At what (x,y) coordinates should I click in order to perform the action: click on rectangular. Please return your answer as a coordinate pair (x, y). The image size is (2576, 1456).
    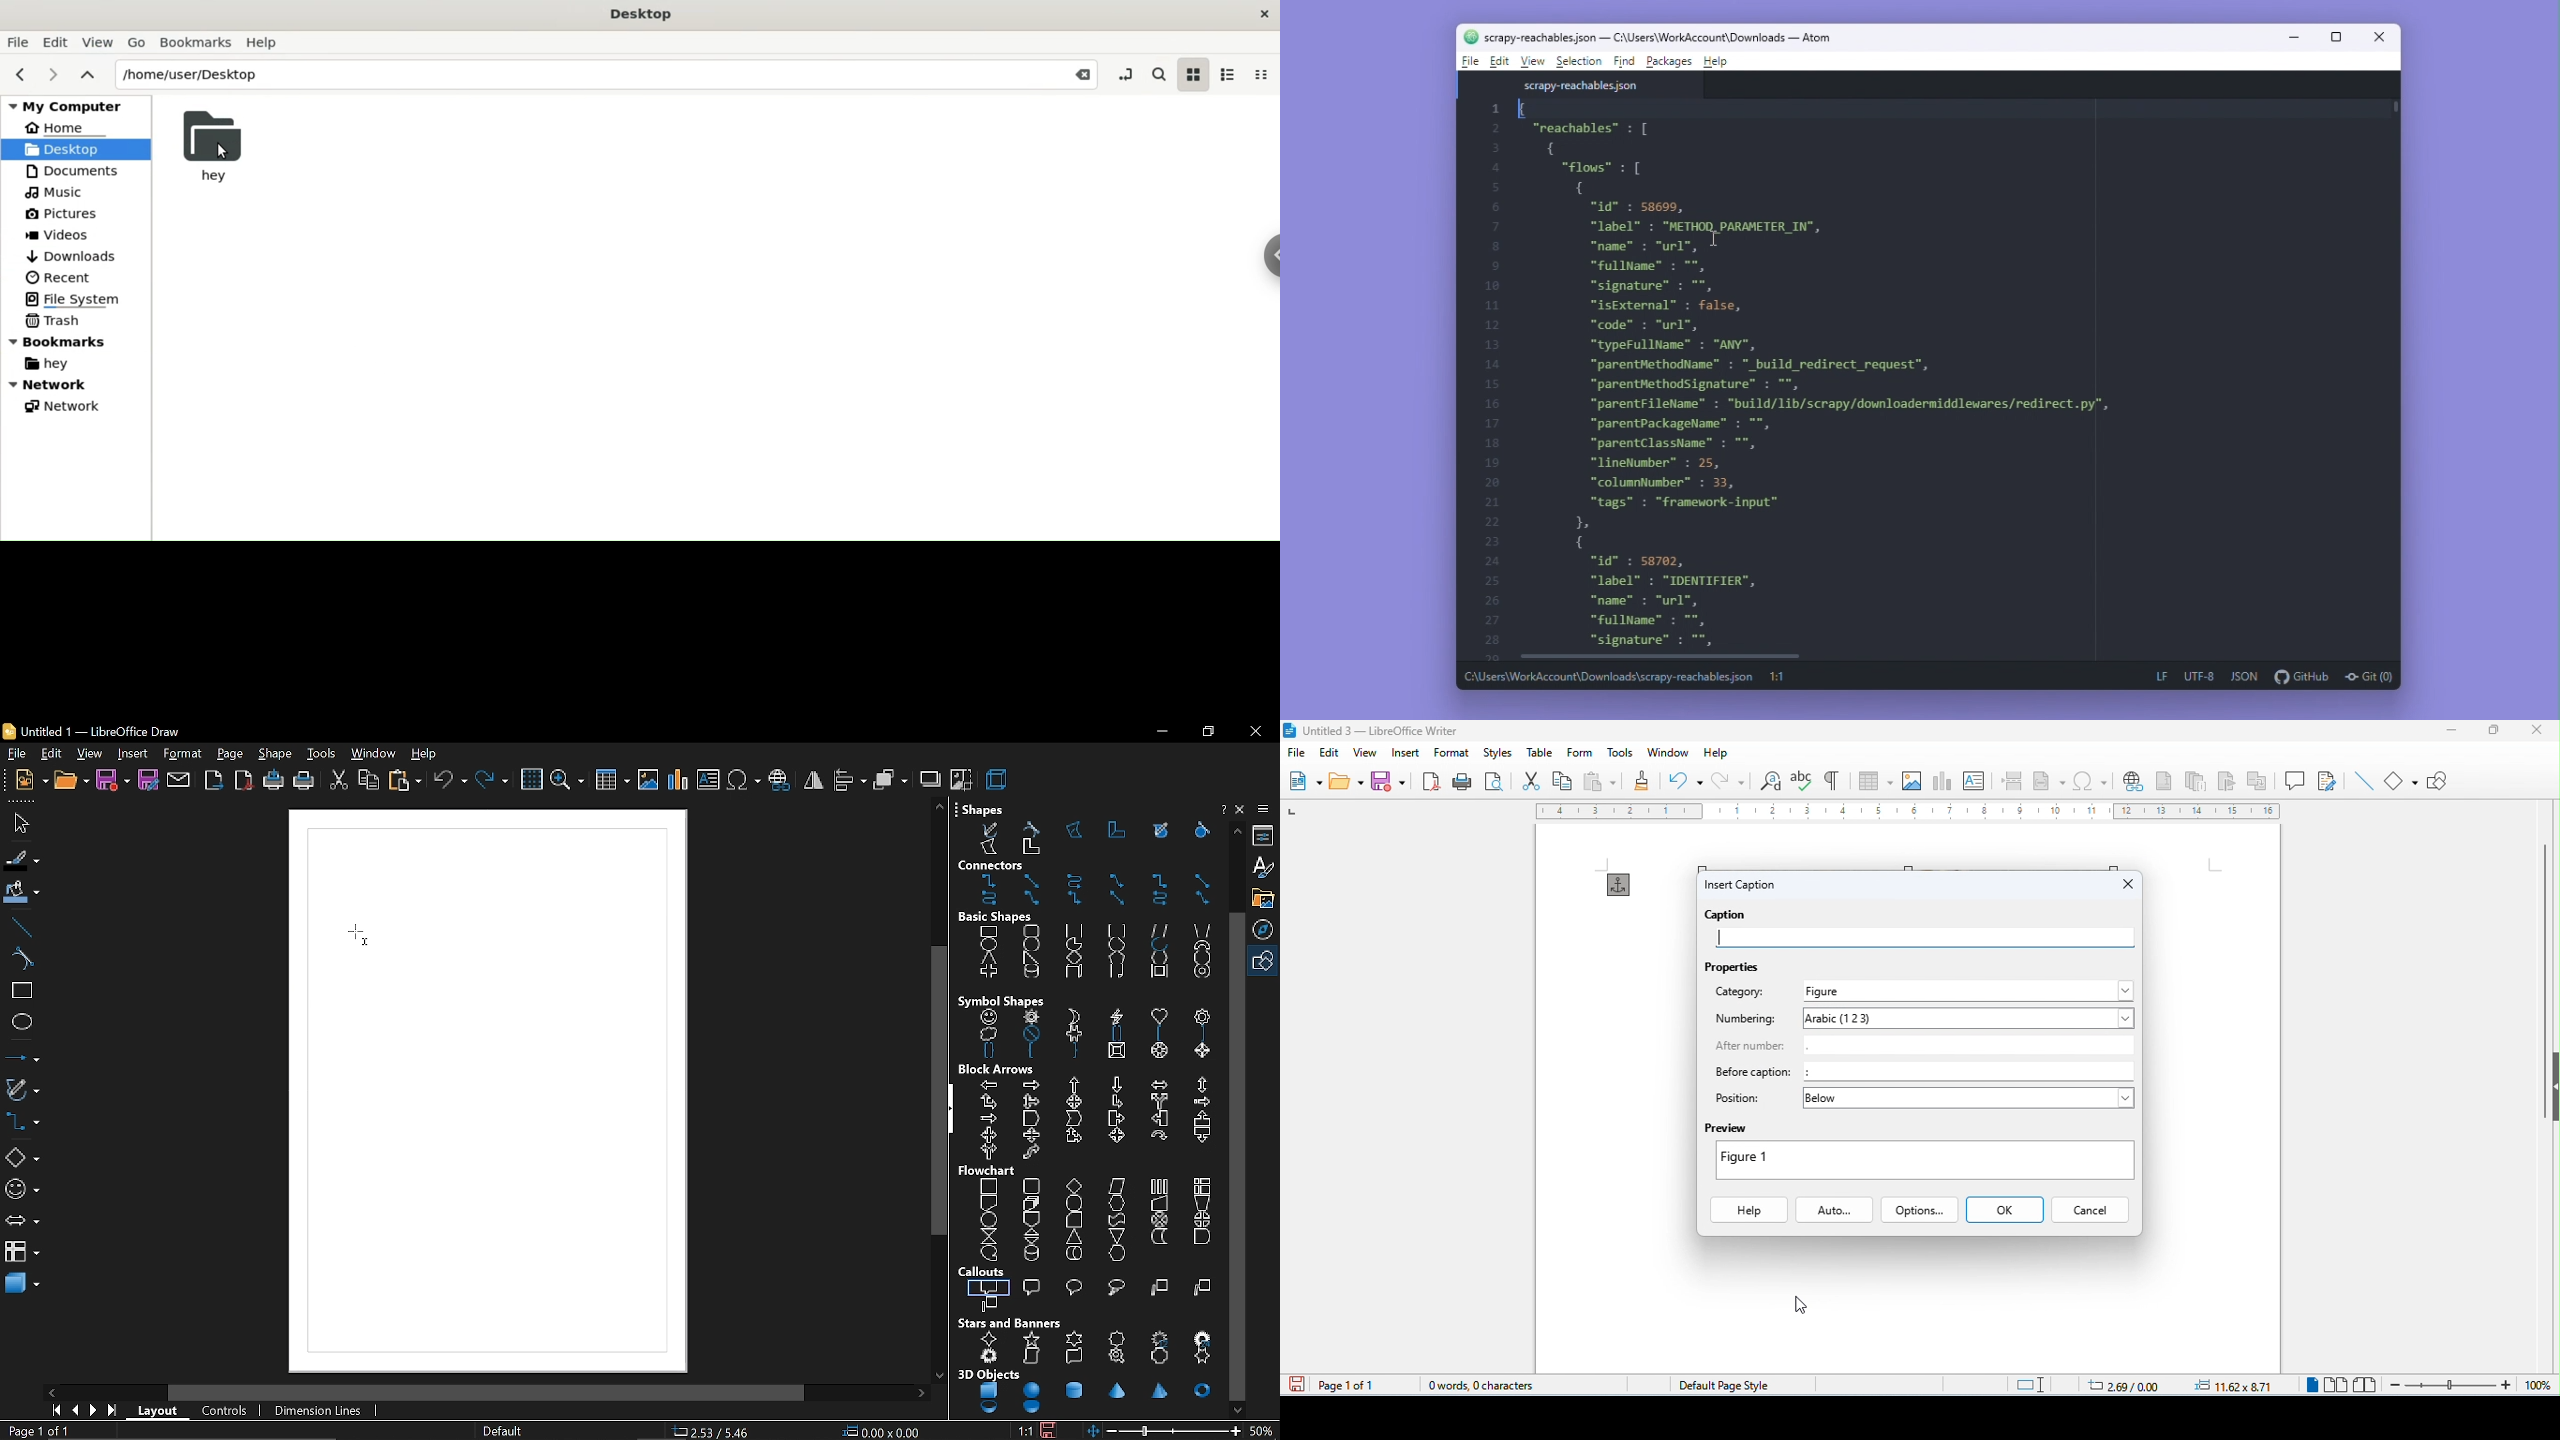
    Looking at the image, I should click on (990, 1286).